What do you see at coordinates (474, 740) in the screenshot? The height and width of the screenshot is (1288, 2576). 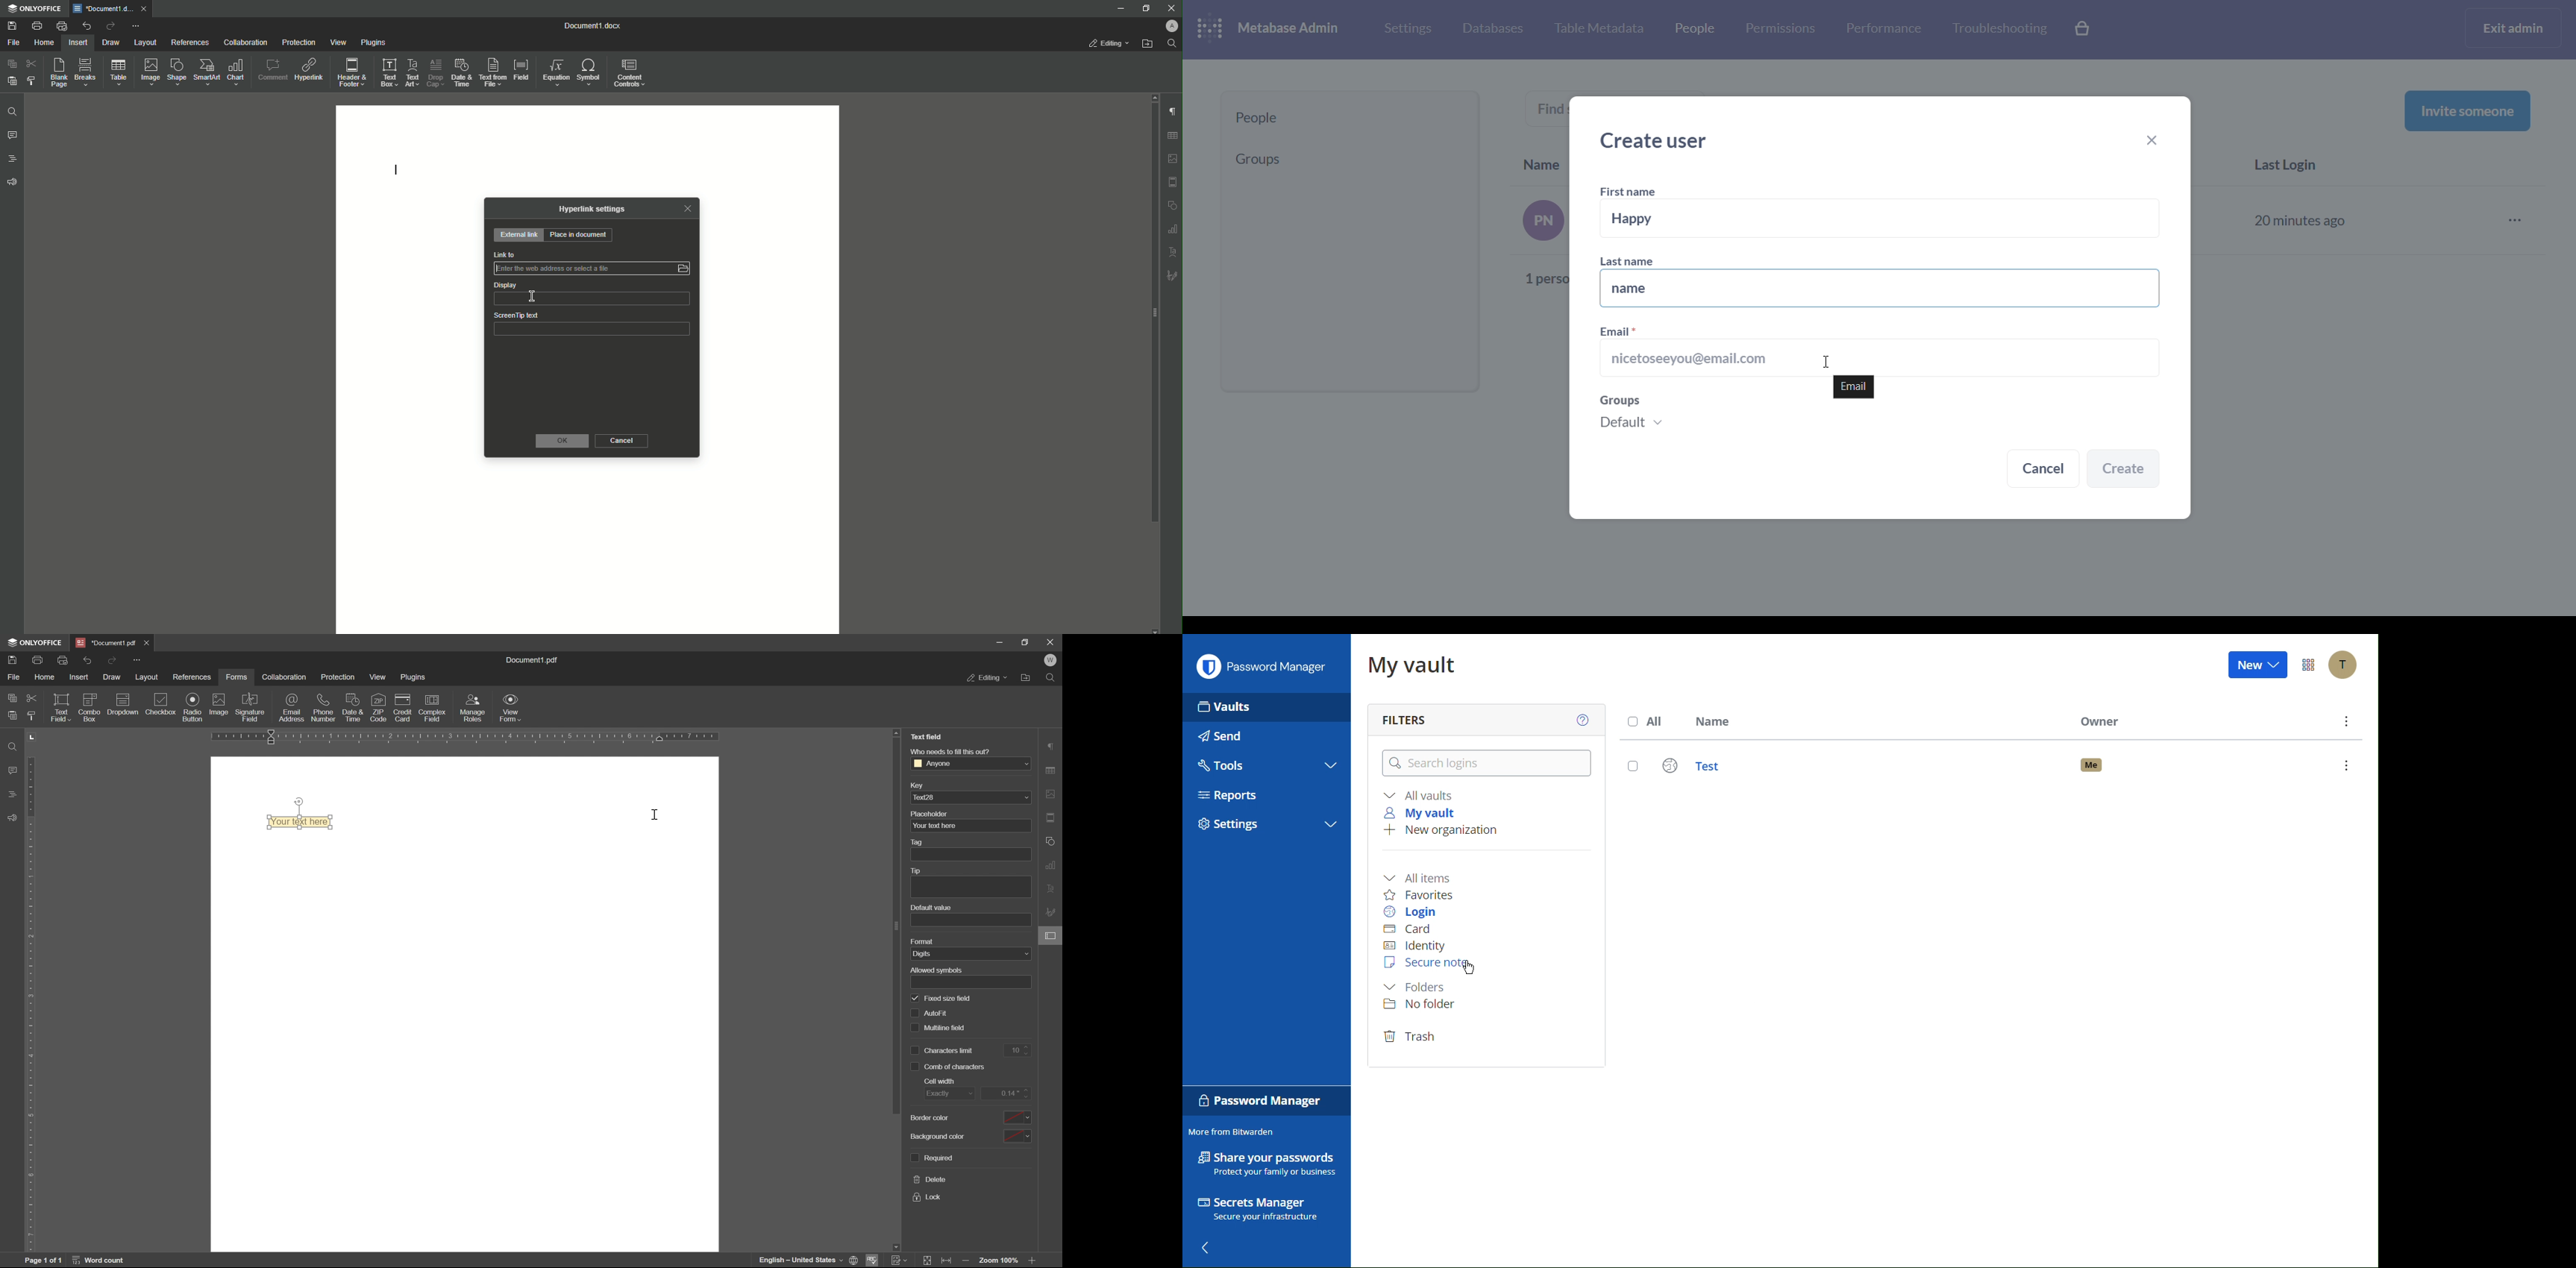 I see `ruler` at bounding box center [474, 740].